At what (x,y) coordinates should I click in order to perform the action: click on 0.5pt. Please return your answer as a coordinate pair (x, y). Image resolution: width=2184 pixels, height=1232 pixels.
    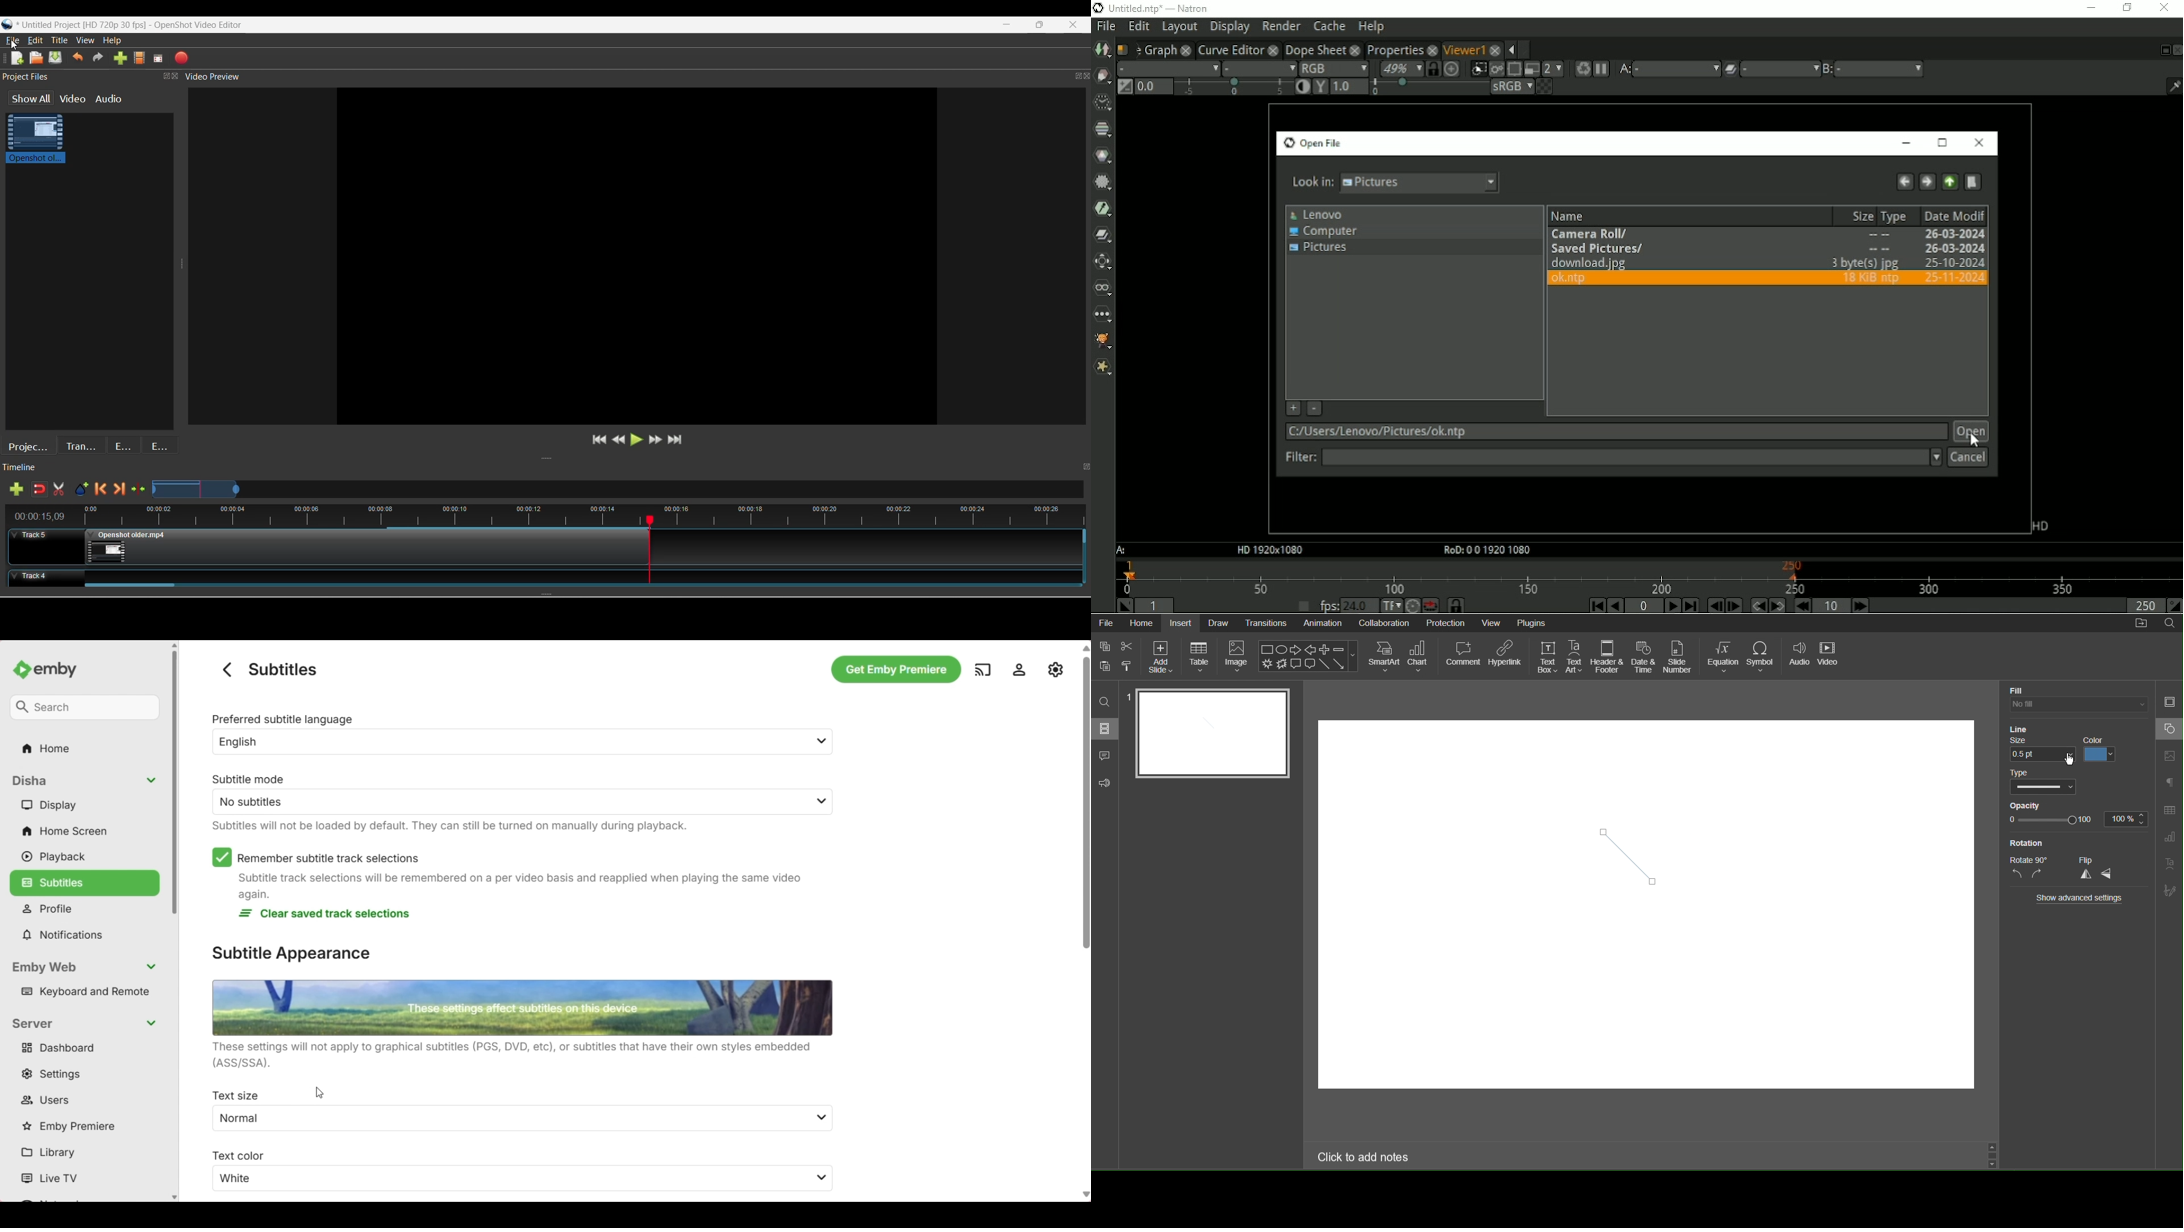
    Looking at the image, I should click on (2042, 756).